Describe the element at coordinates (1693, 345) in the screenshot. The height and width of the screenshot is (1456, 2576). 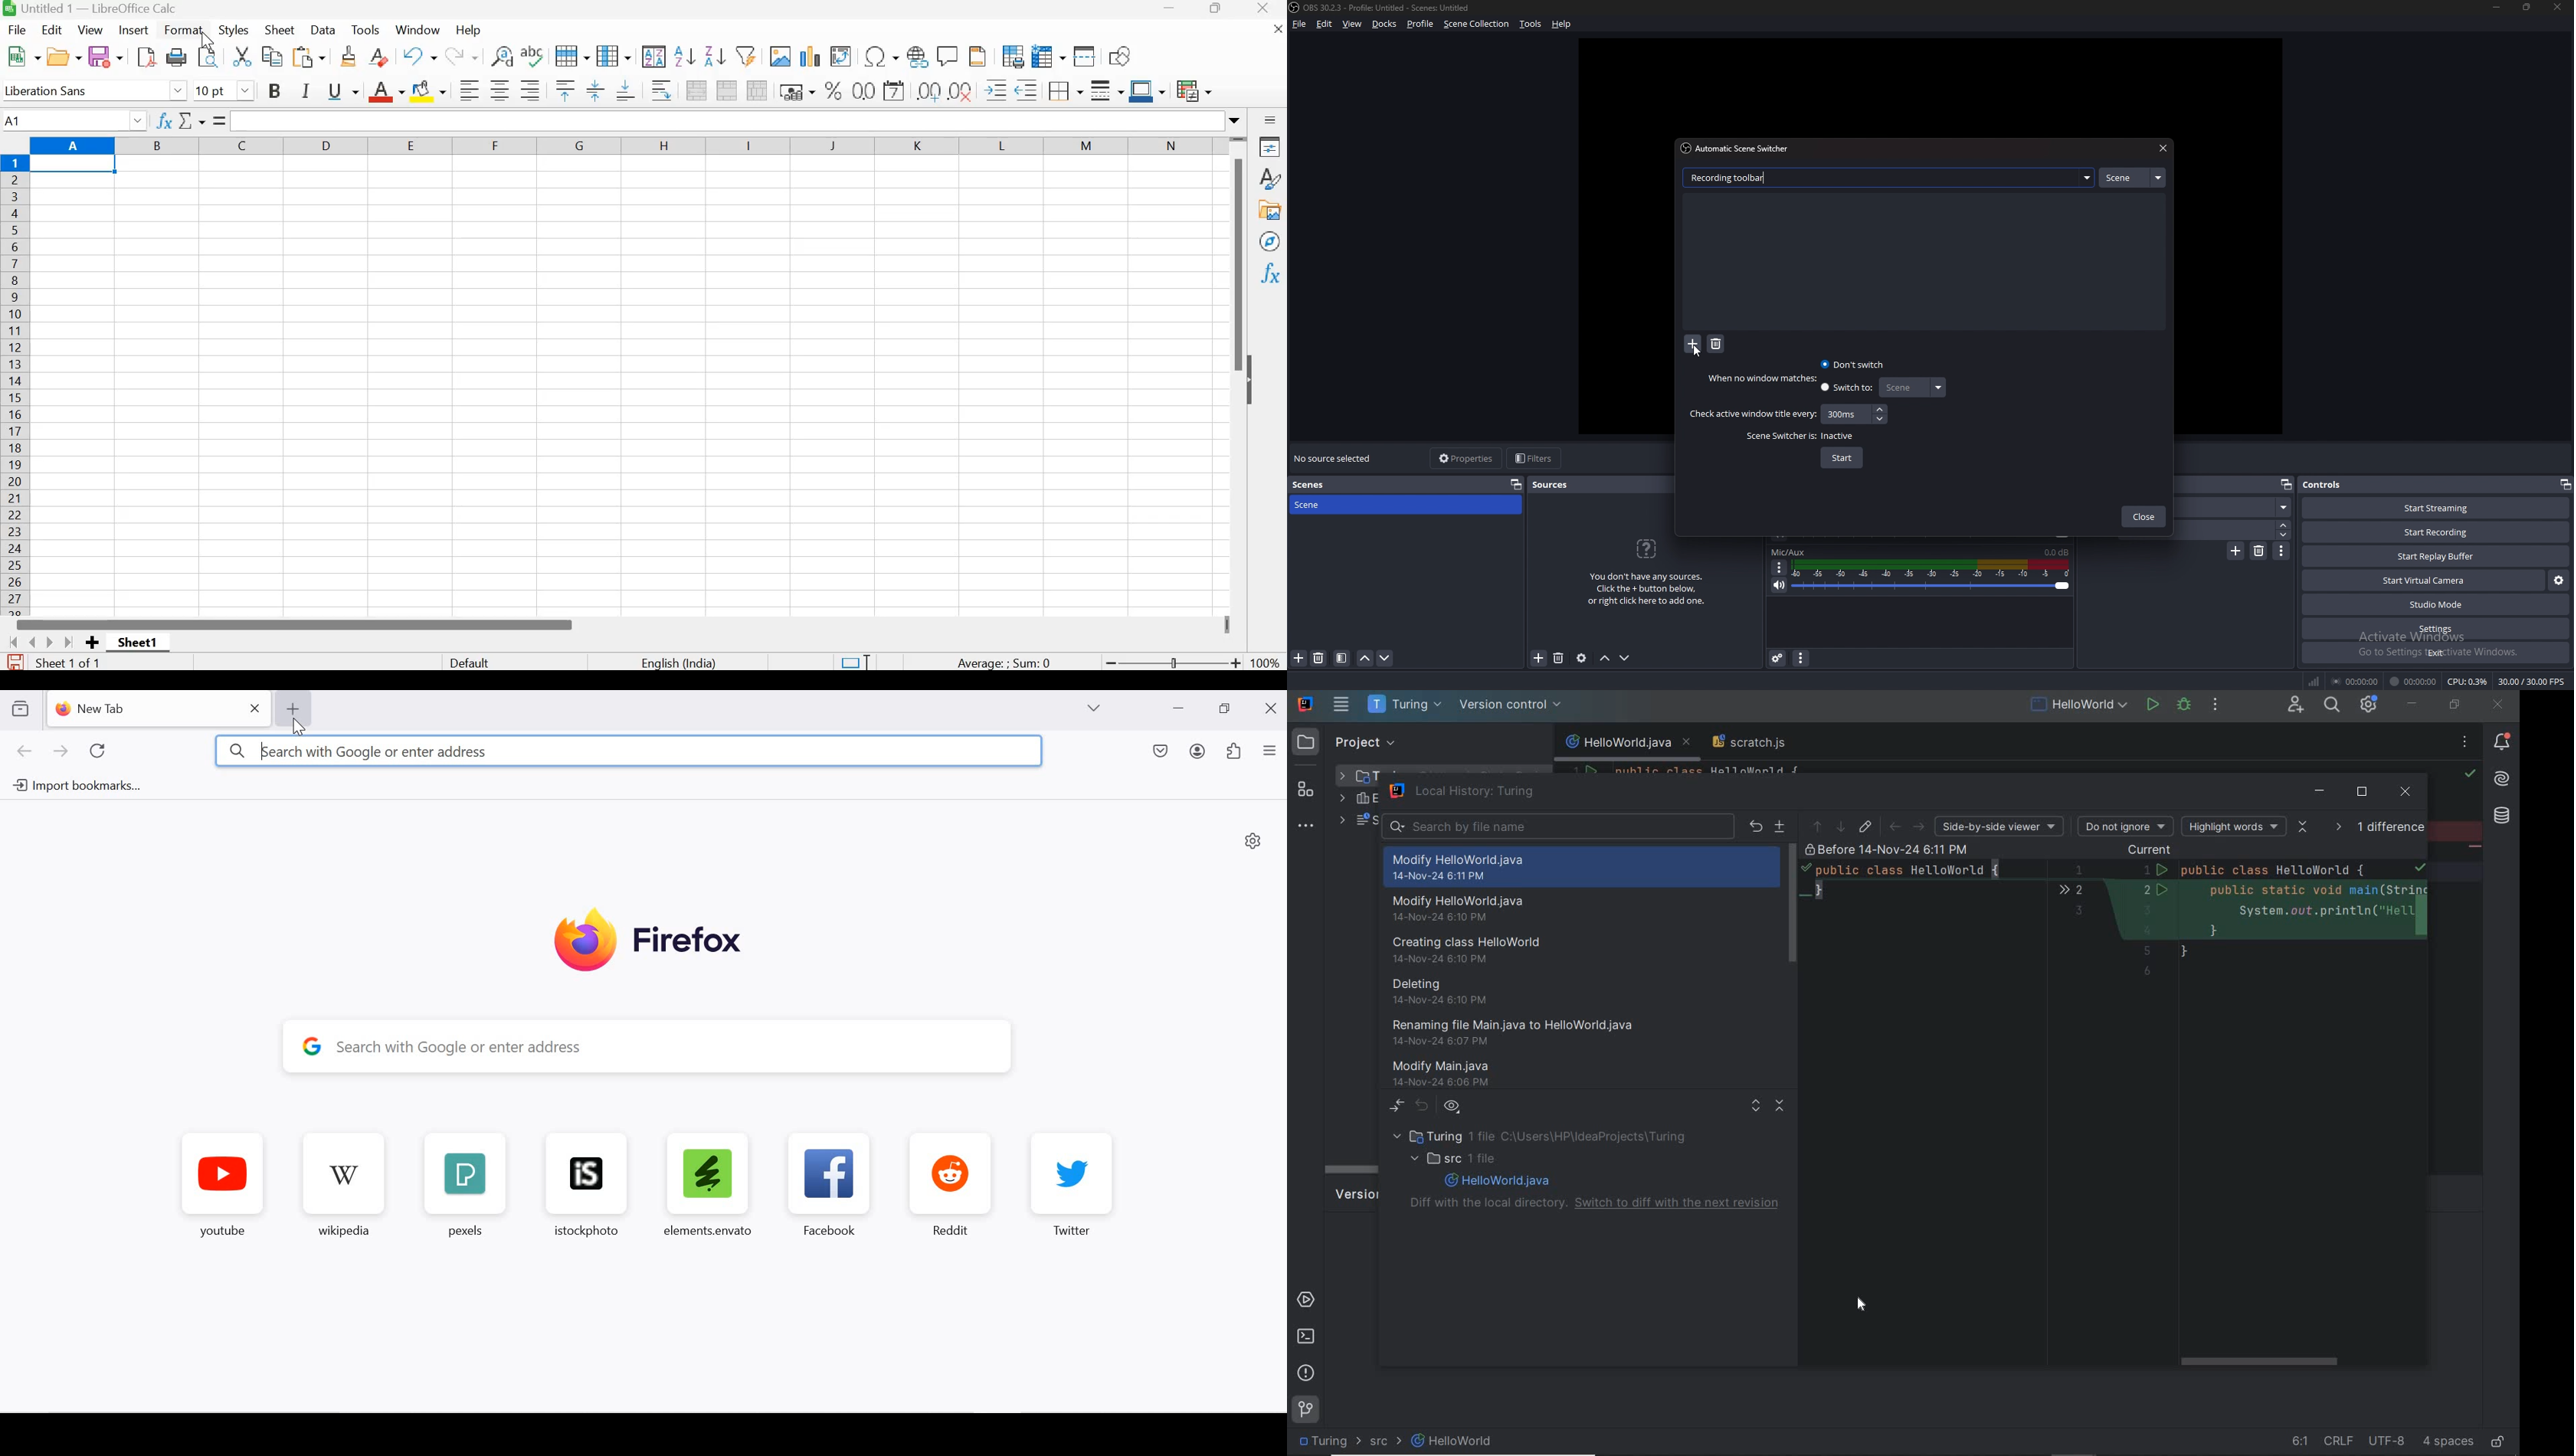
I see `add` at that location.